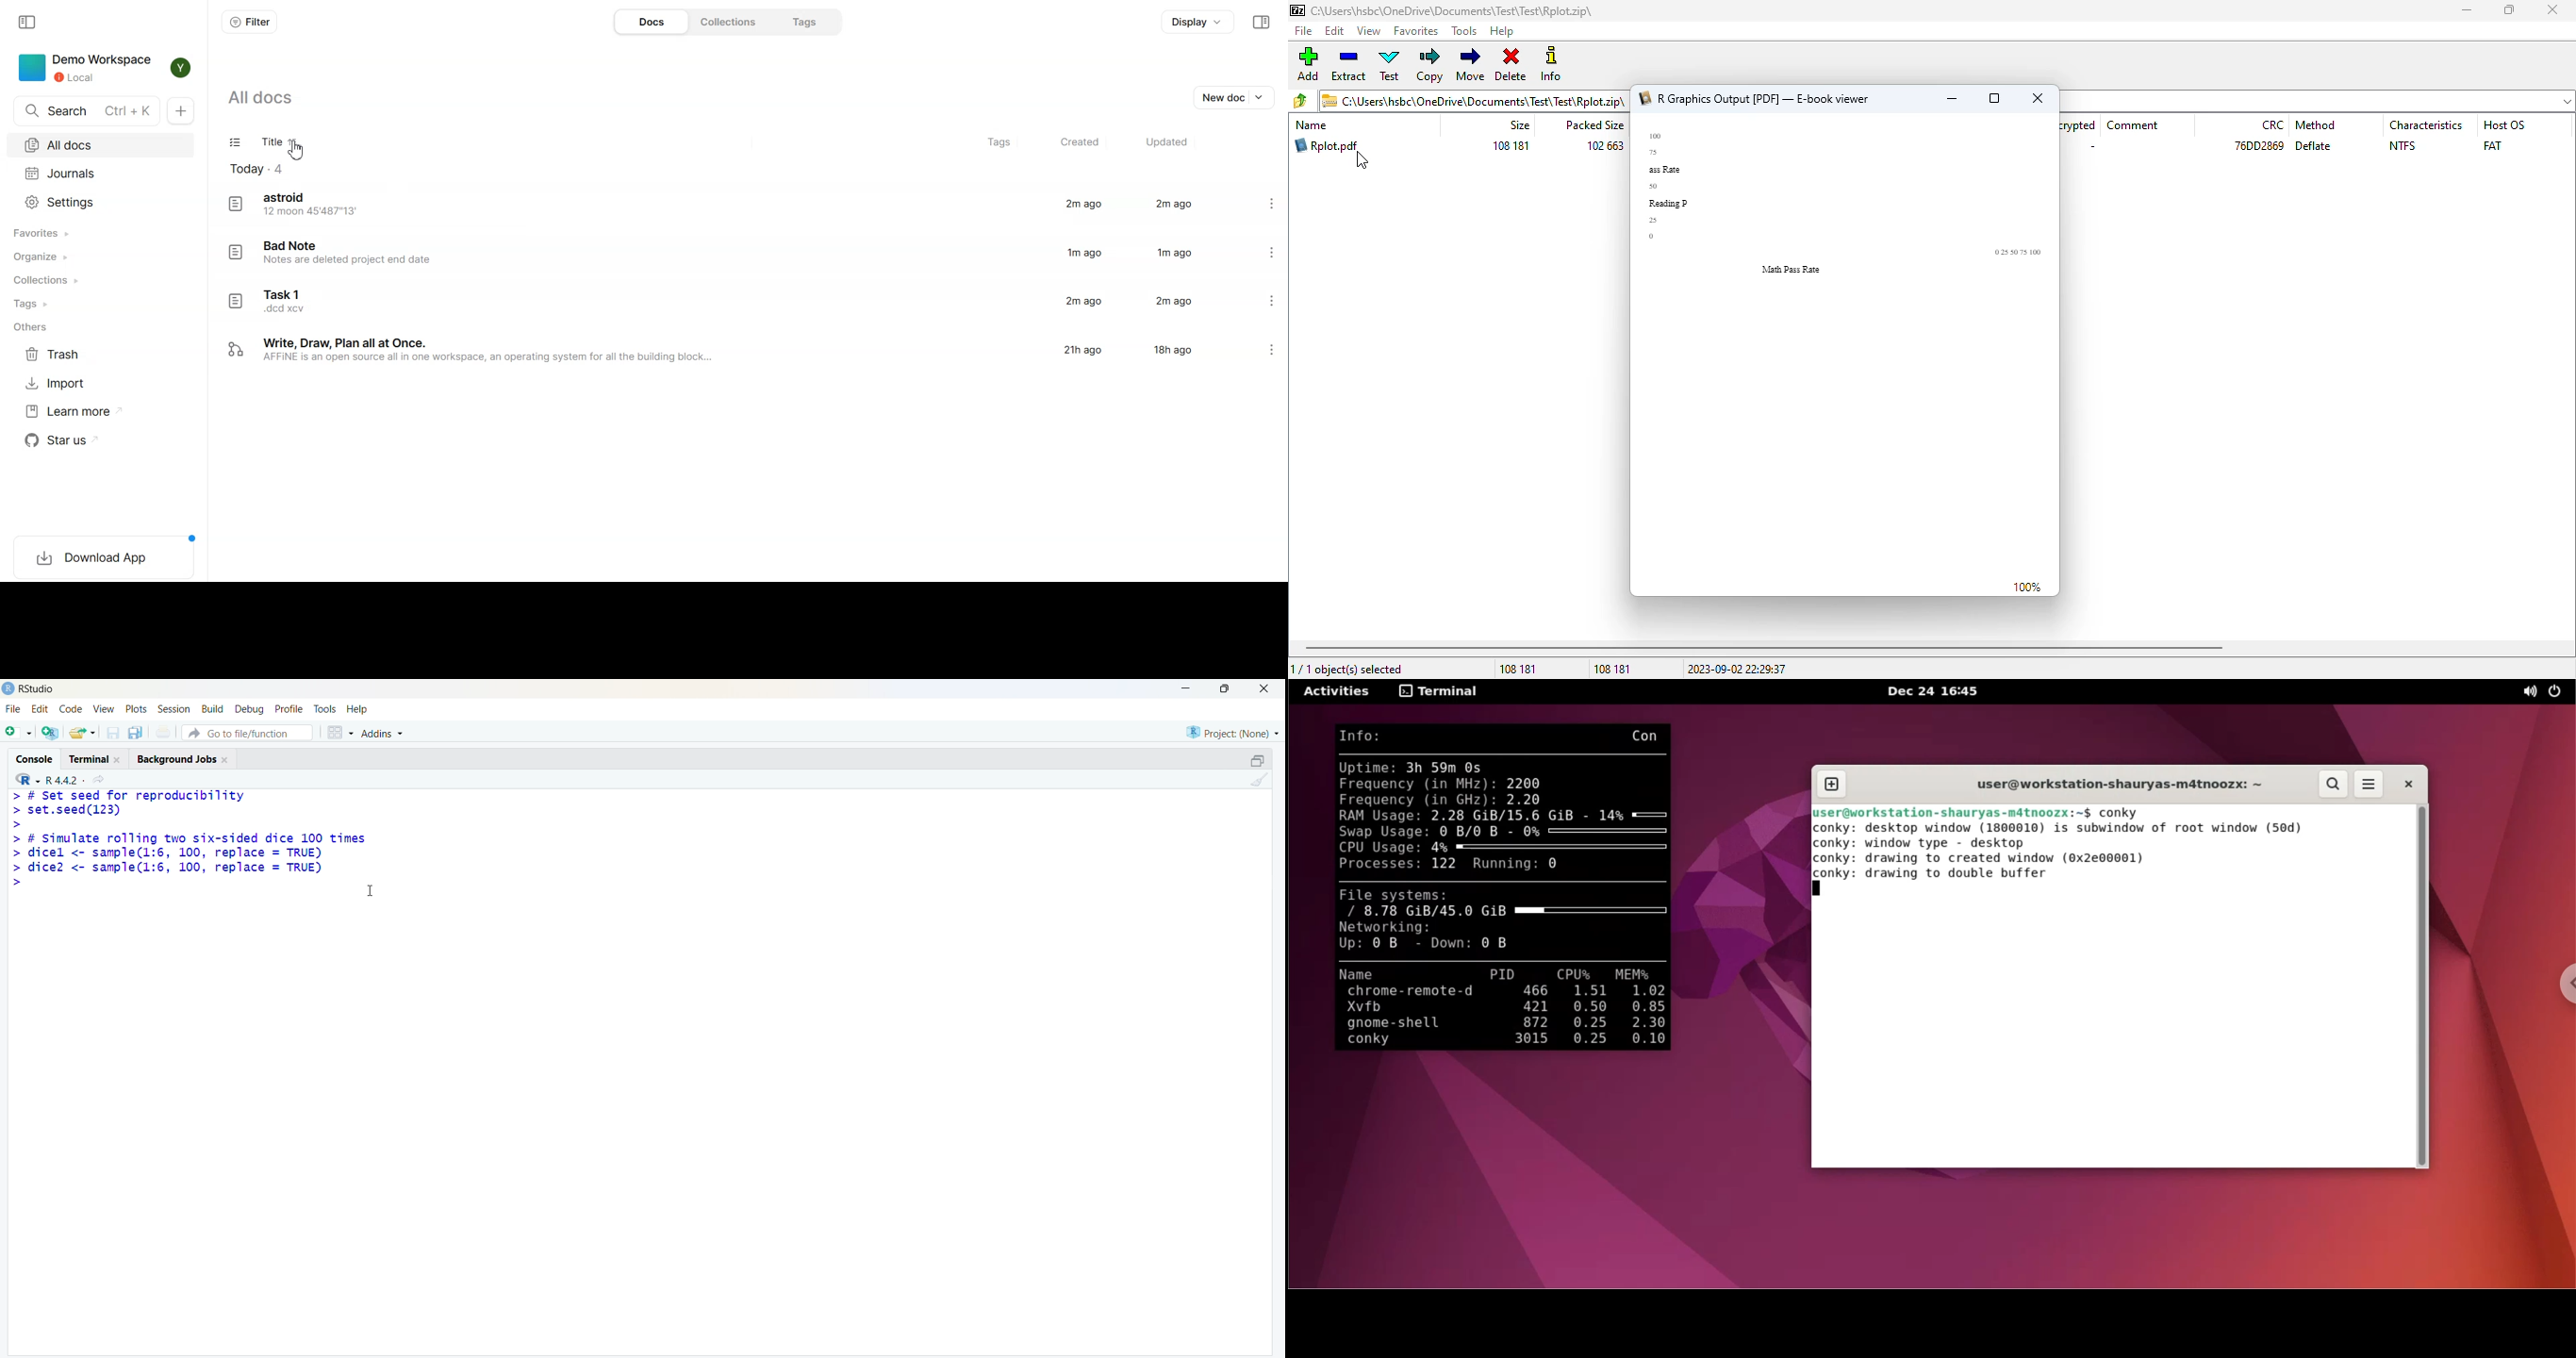 This screenshot has height=1372, width=2576. Describe the element at coordinates (190, 838) in the screenshot. I see `> # Set seed for reproducibility> set.seed(123)>> # Simulate rolling two six-sided dice 100 times> dicel <- sample(l:6, 100, replace = TRUE)> dice2 <- sample(1l:6, 100, replace = TRUE)>` at that location.